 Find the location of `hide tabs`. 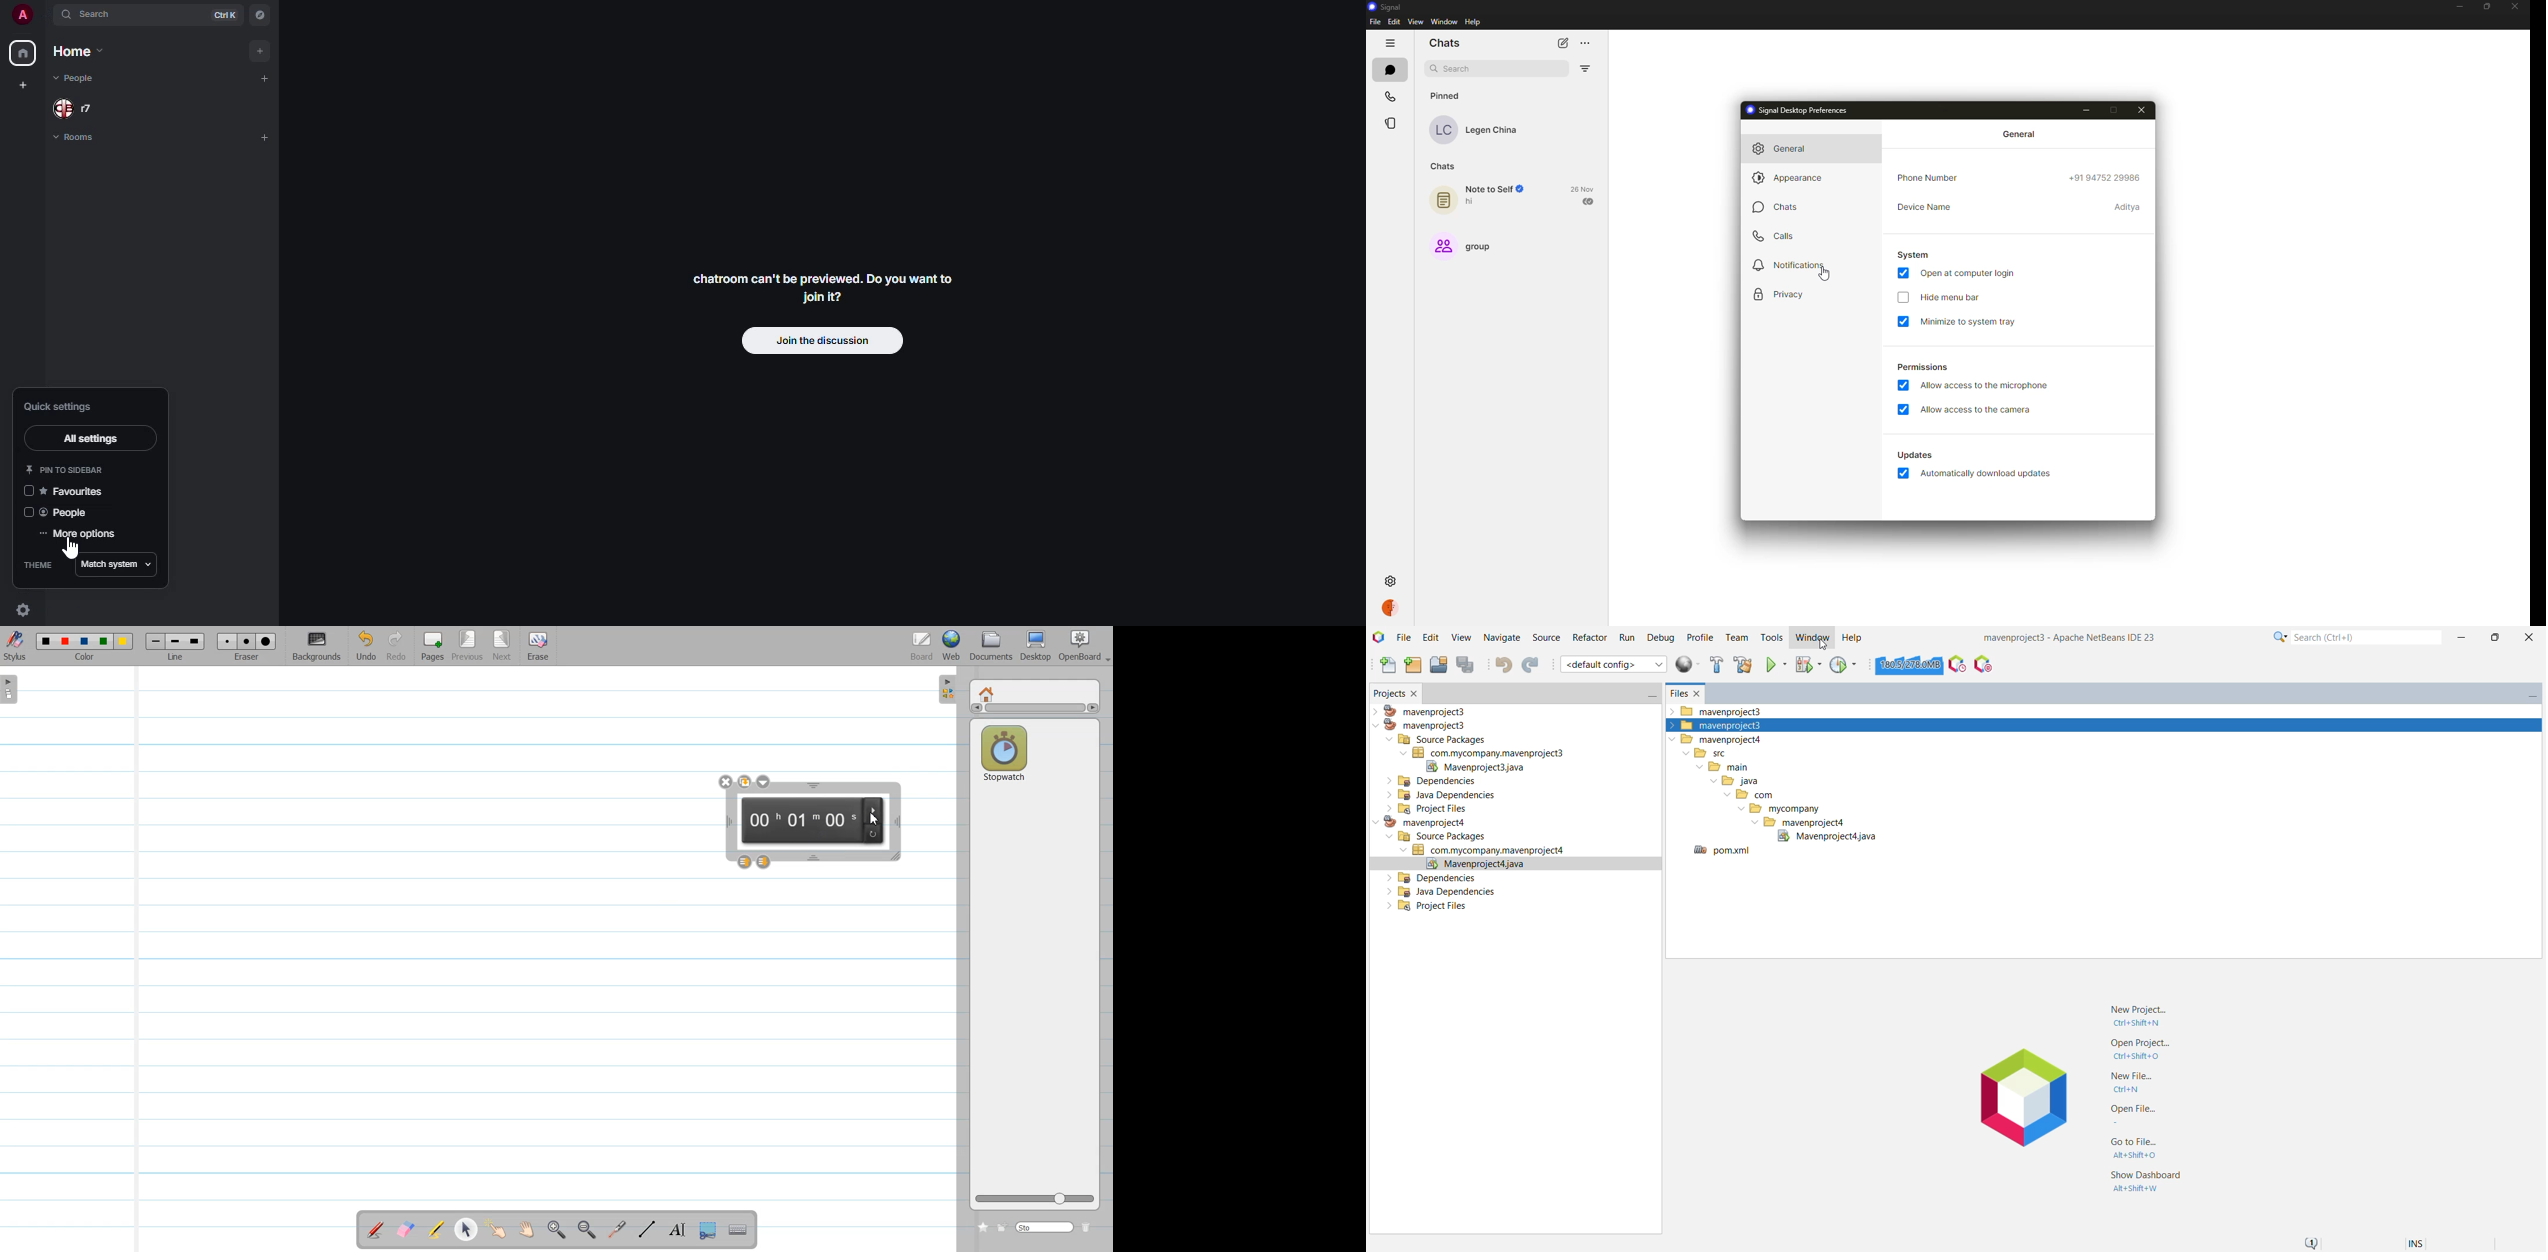

hide tabs is located at coordinates (1390, 43).